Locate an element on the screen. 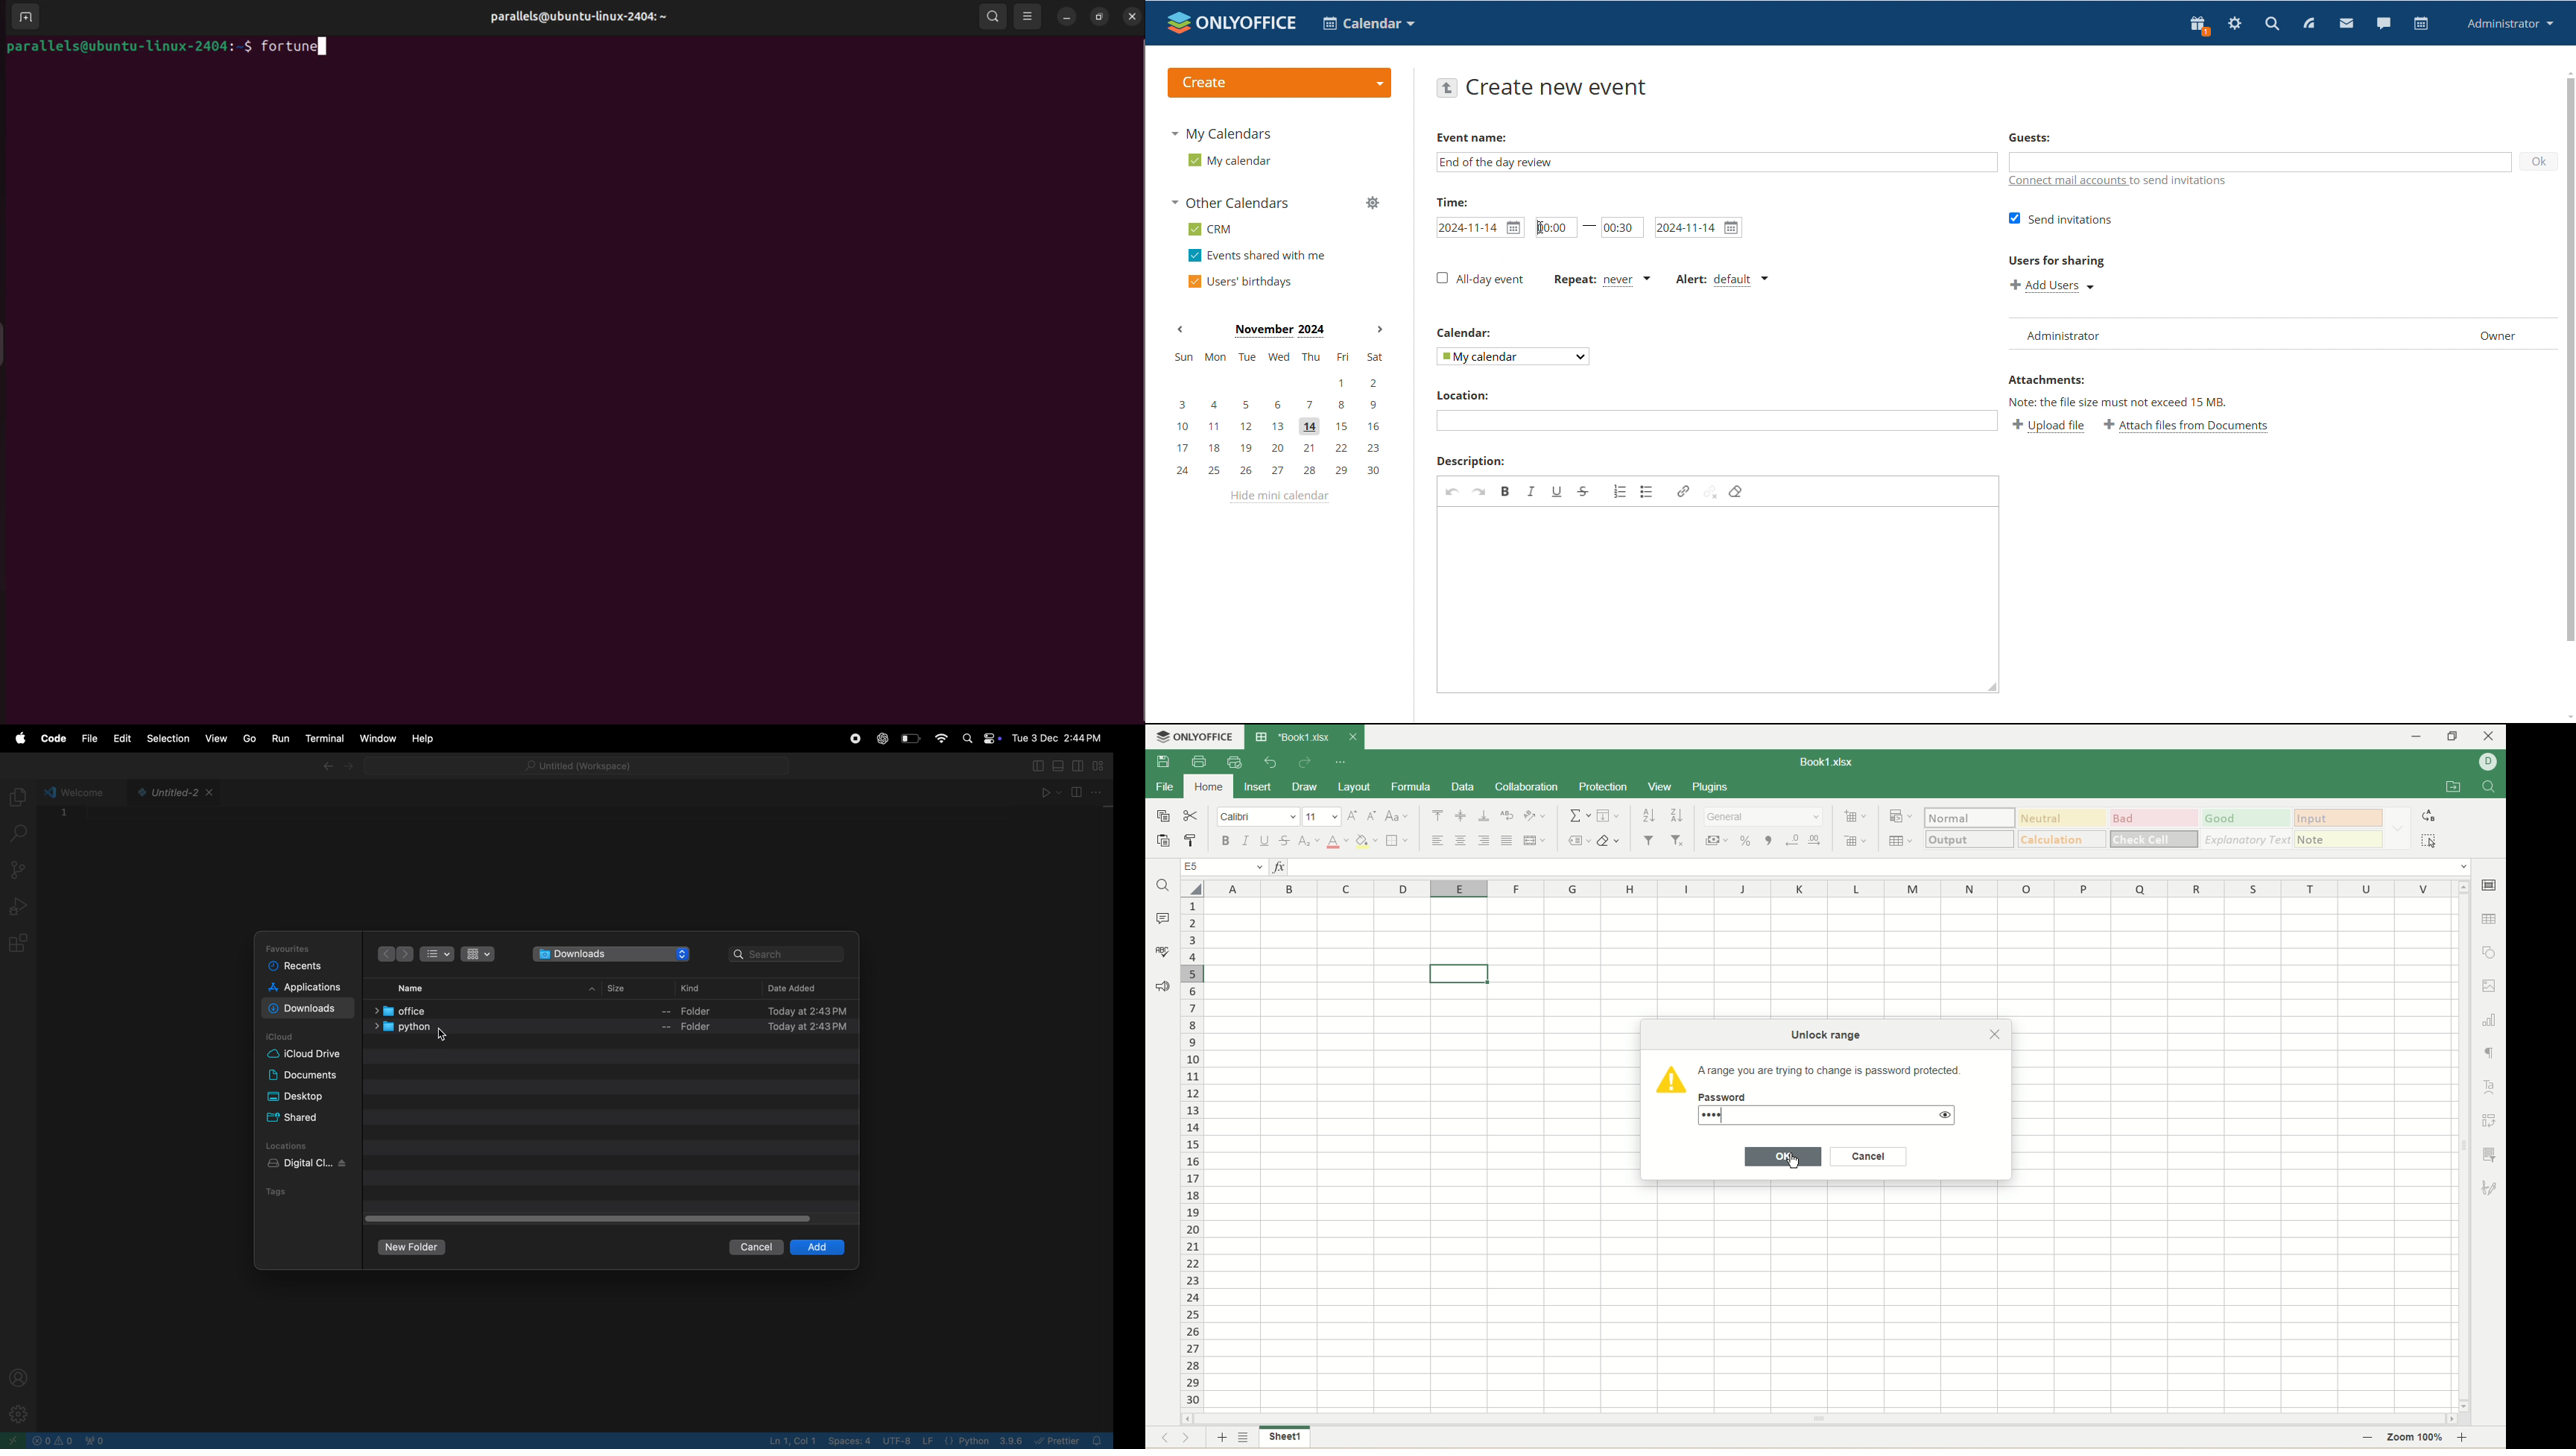  untitled workspace is located at coordinates (573, 764).